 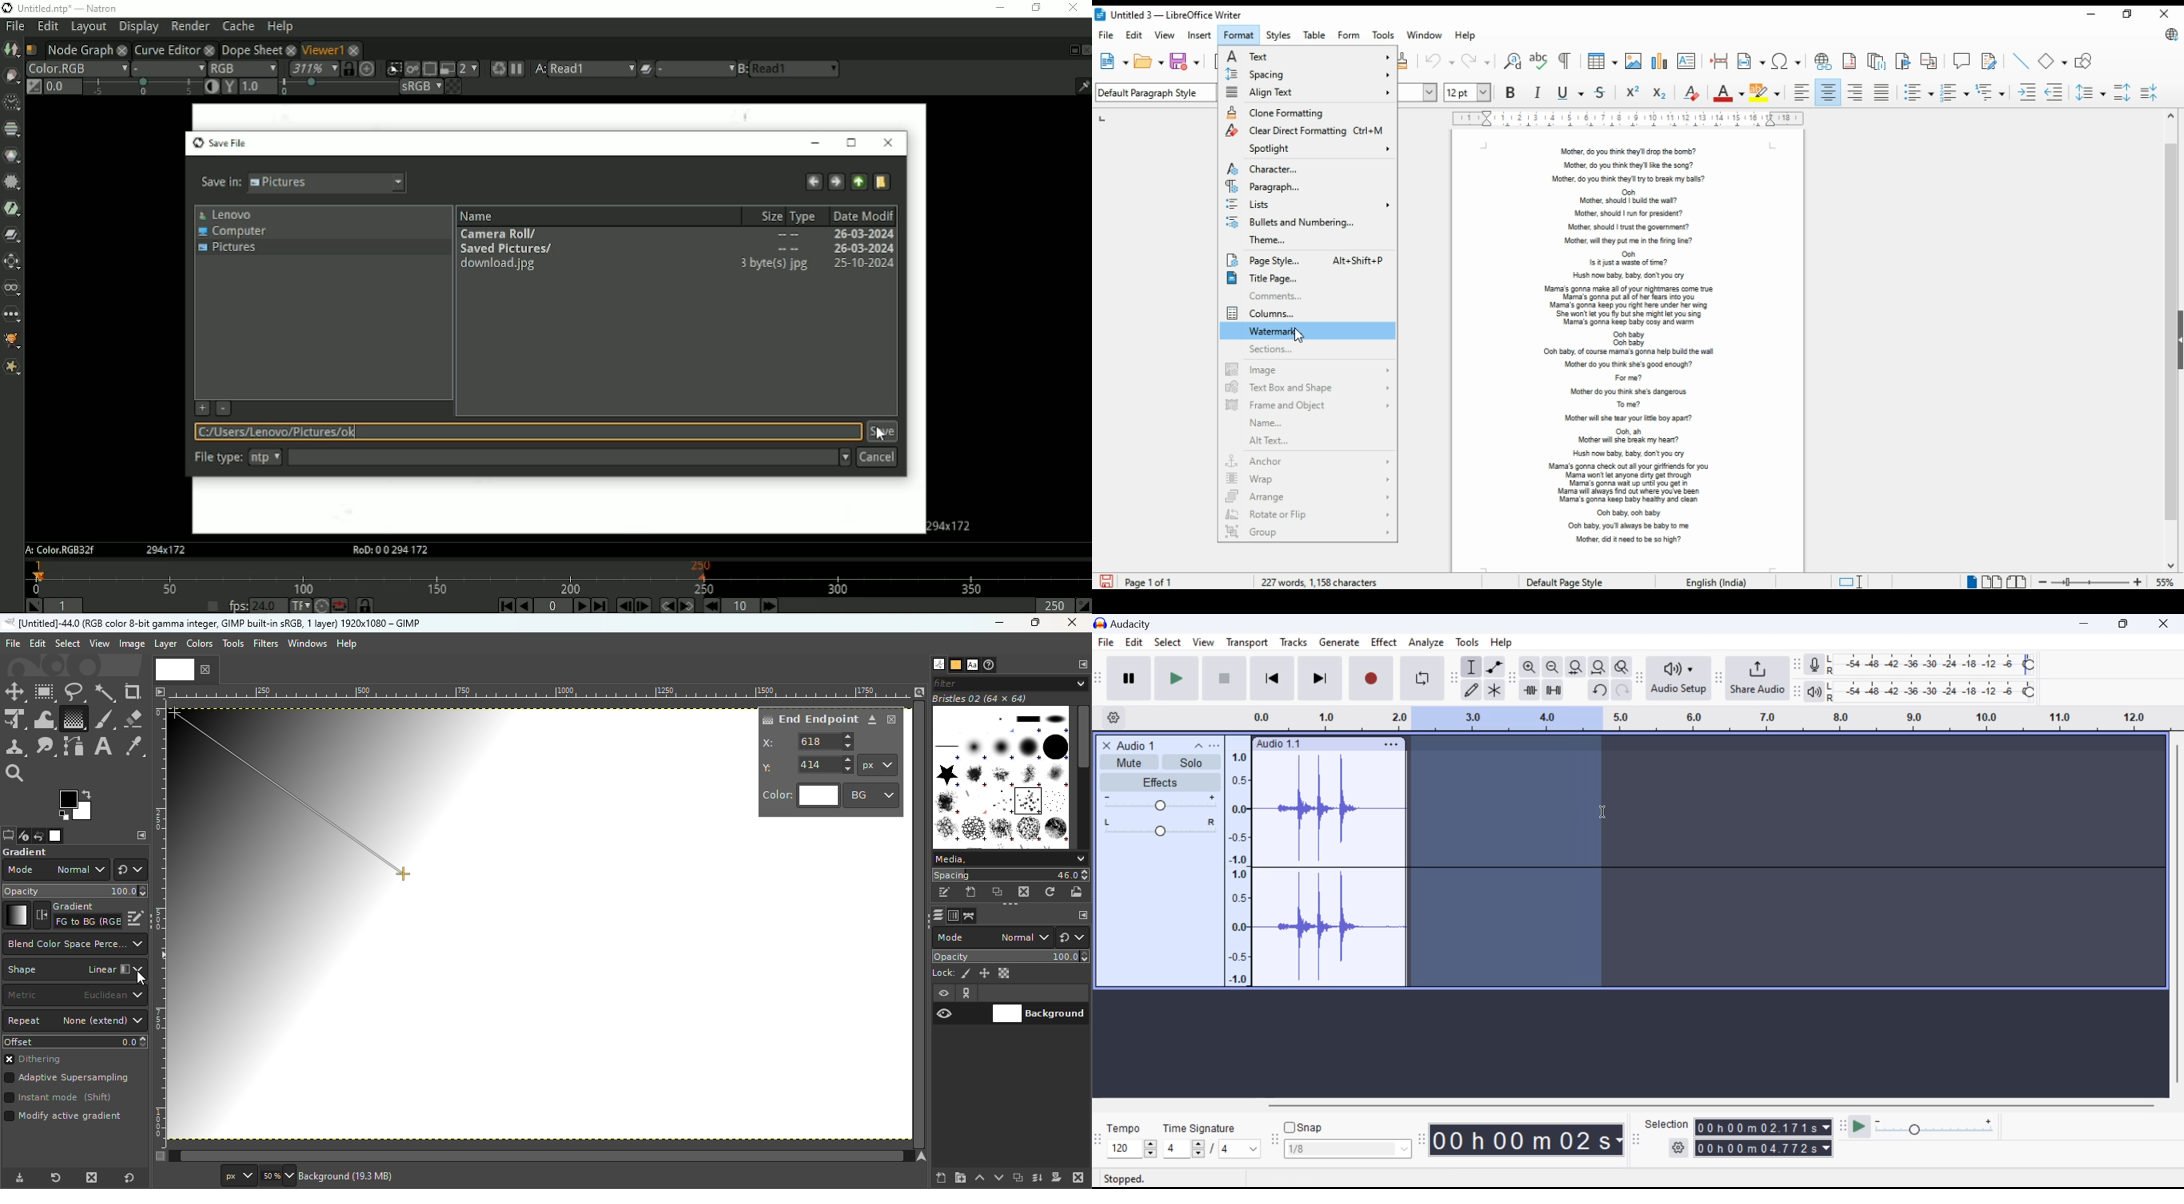 I want to click on playback meter, so click(x=1815, y=691).